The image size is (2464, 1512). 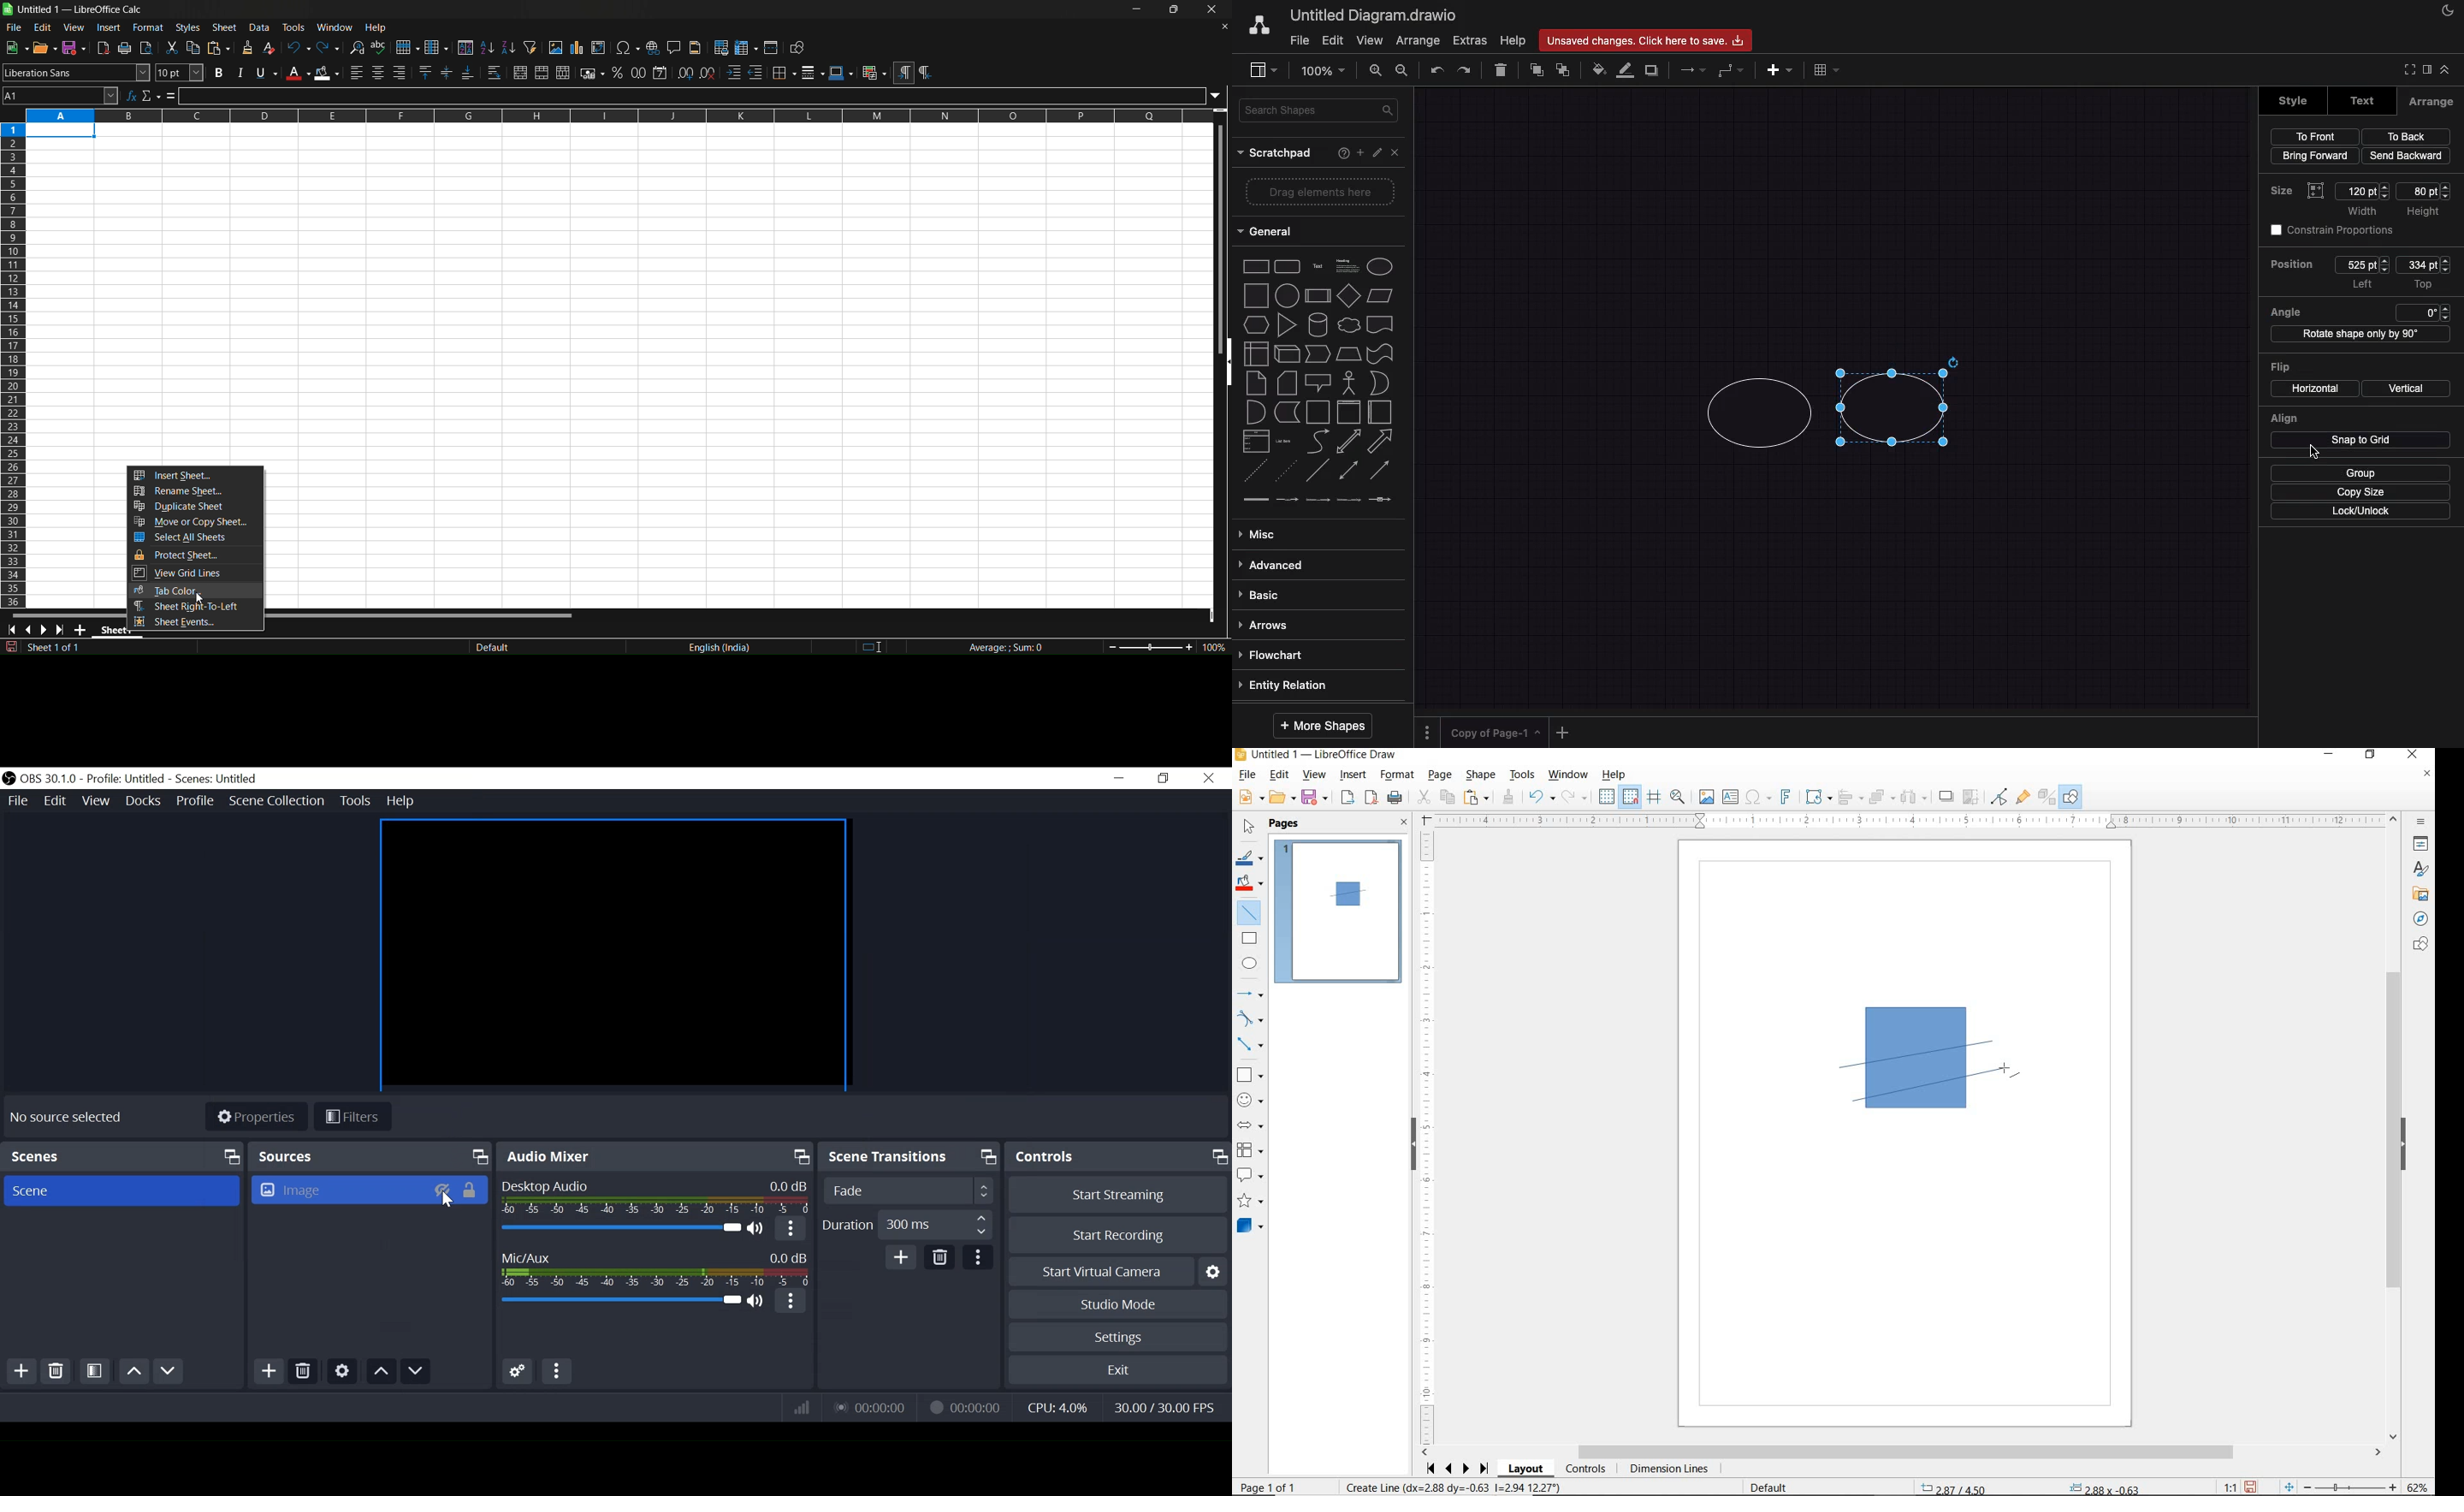 I want to click on style, so click(x=2295, y=101).